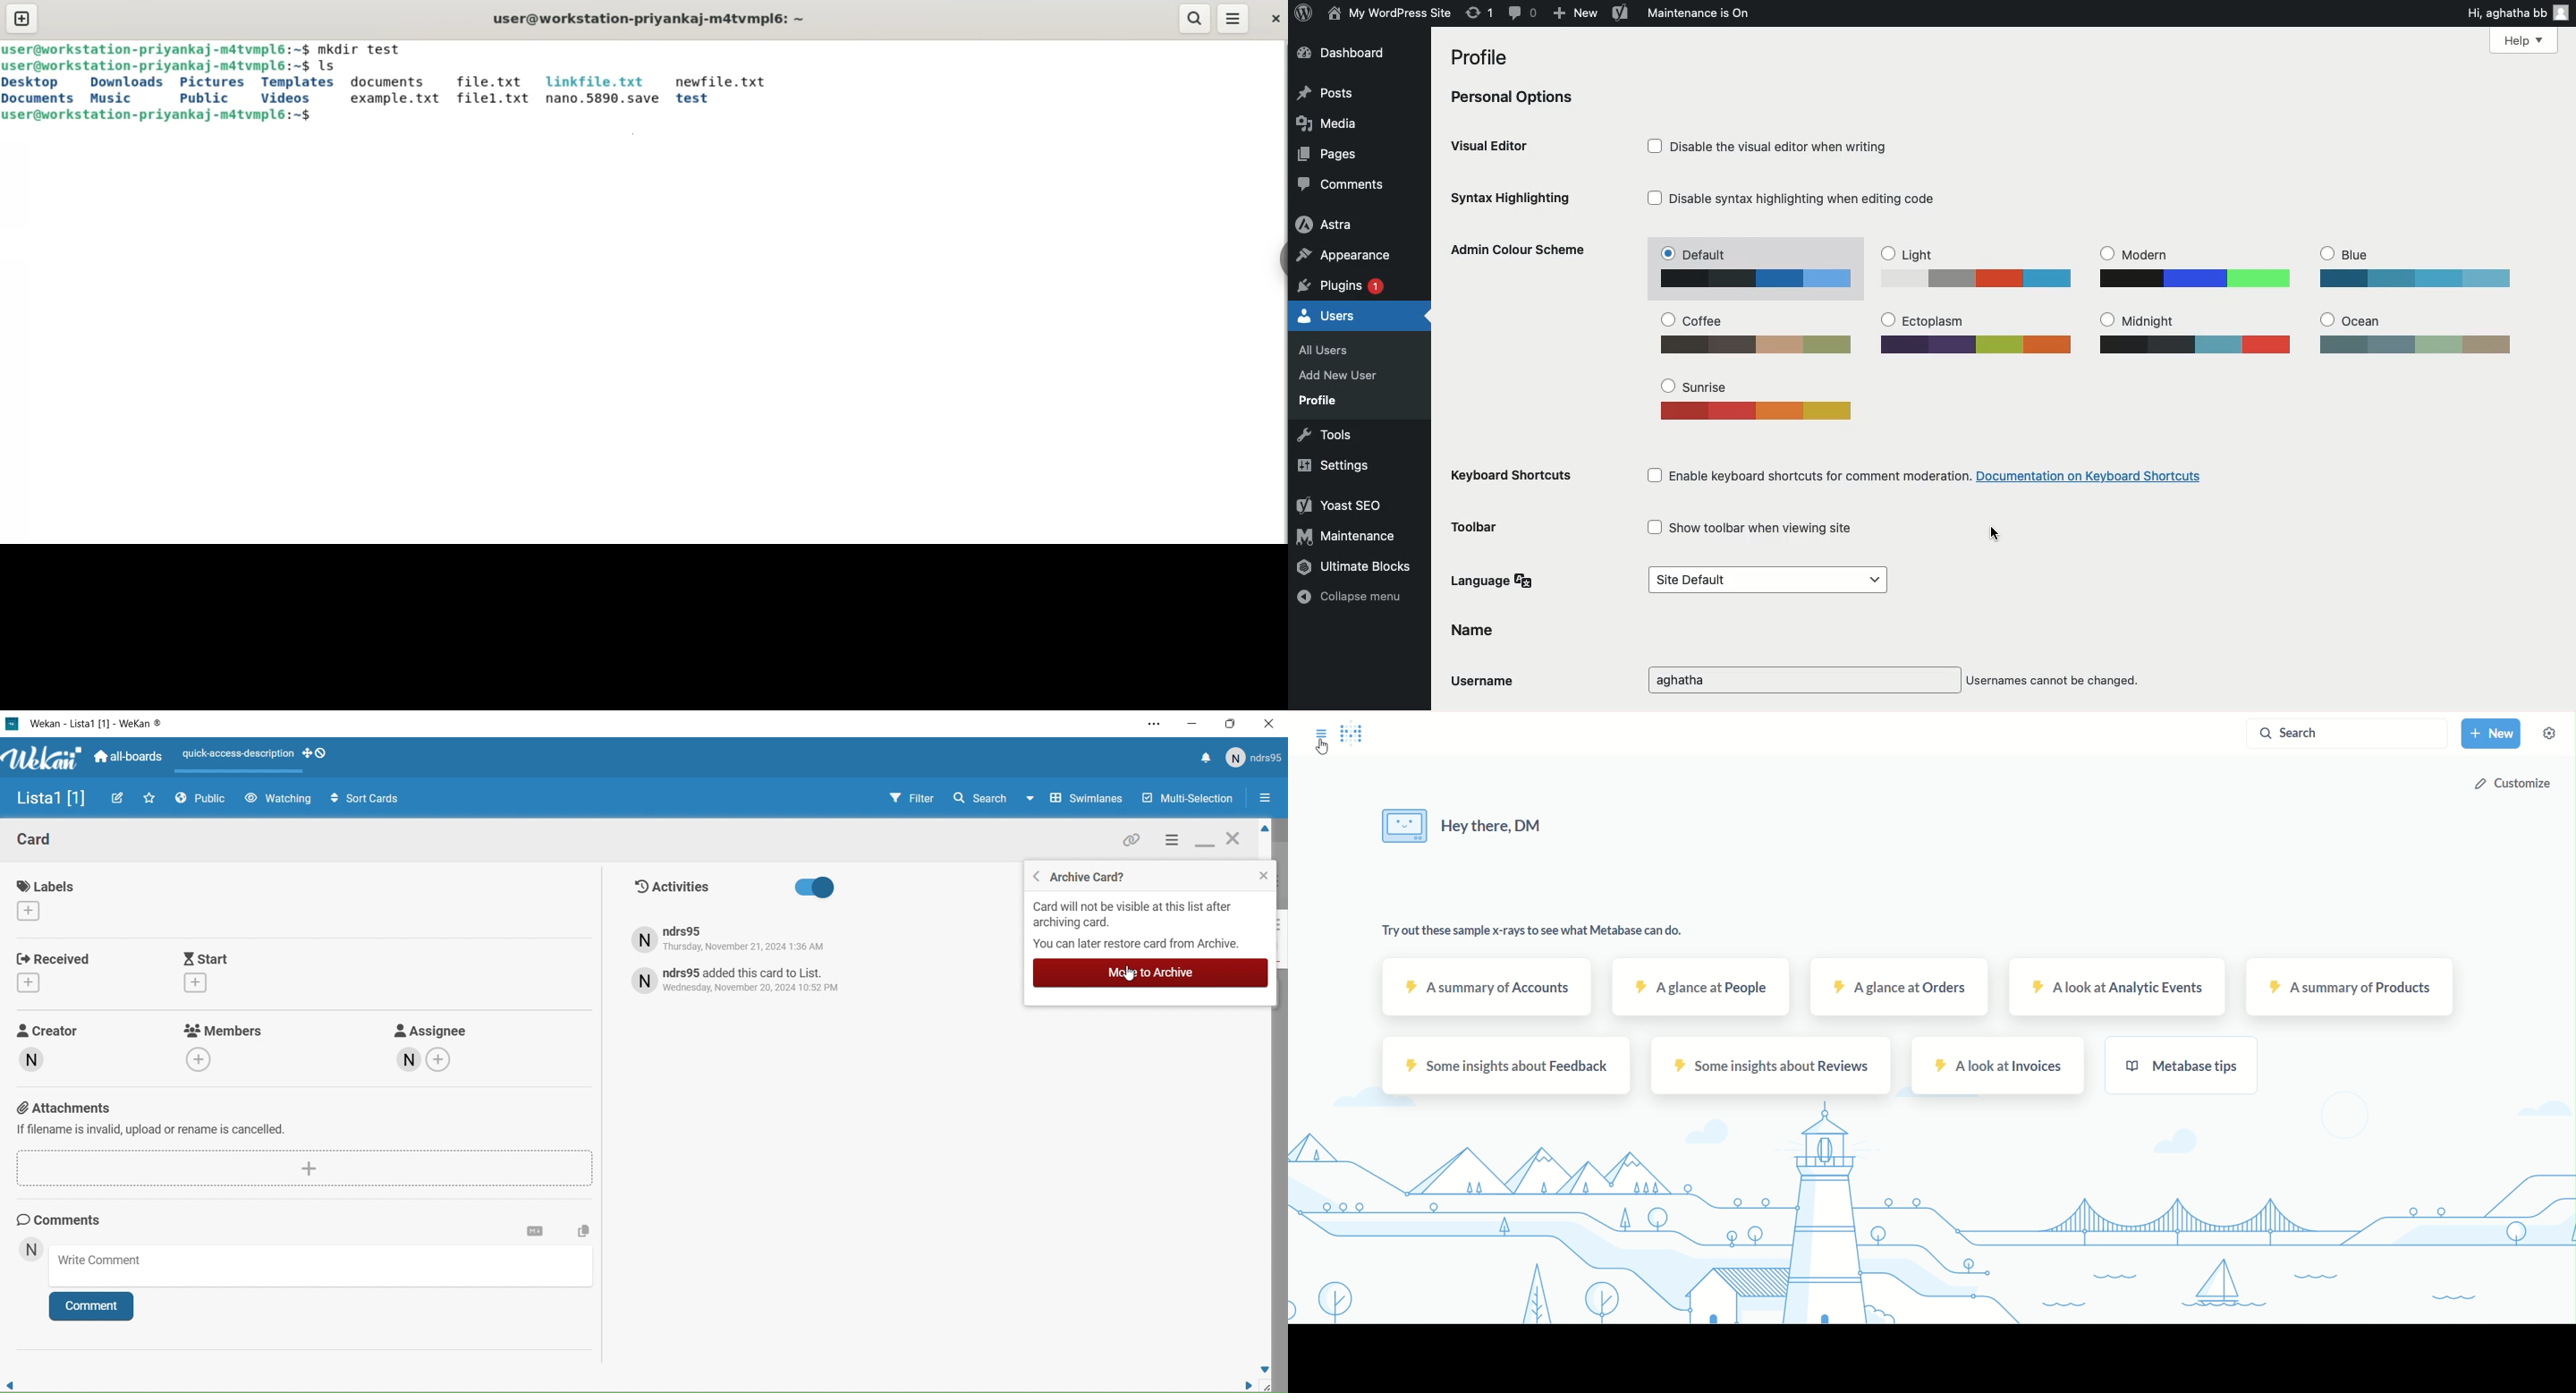 The height and width of the screenshot is (1400, 2576). Describe the element at coordinates (1343, 376) in the screenshot. I see `Add new user` at that location.